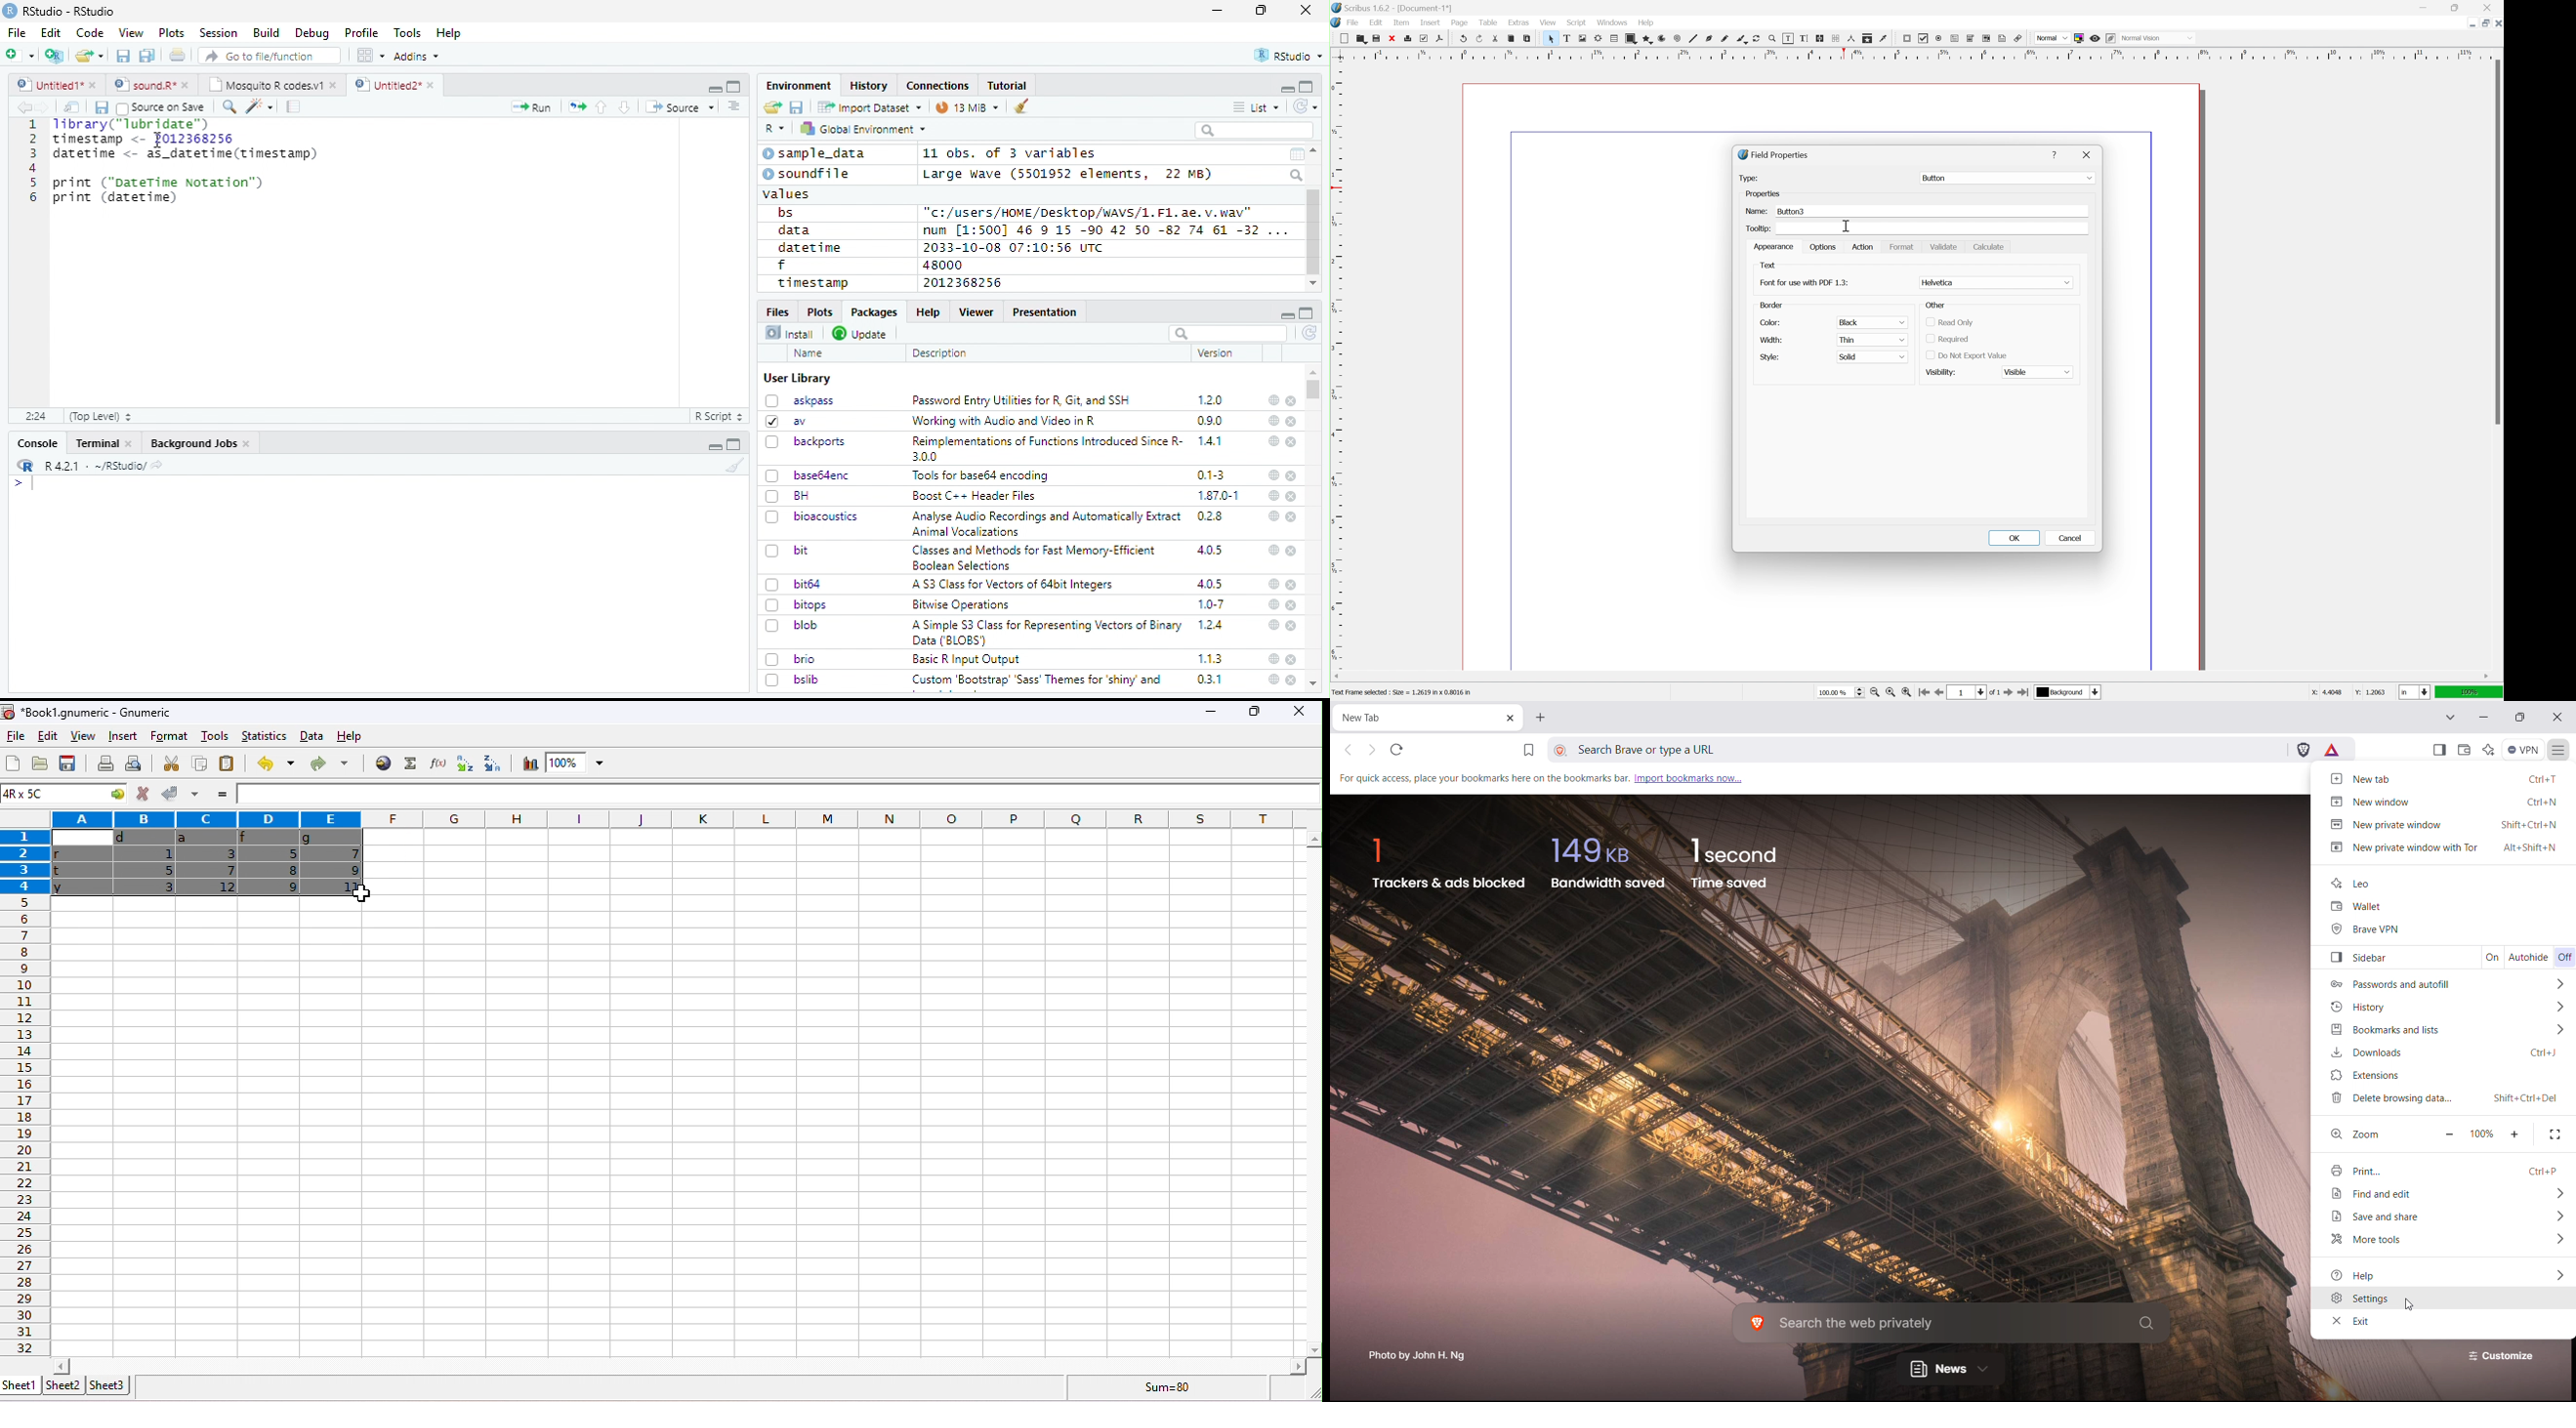  I want to click on calligraphy line, so click(1741, 39).